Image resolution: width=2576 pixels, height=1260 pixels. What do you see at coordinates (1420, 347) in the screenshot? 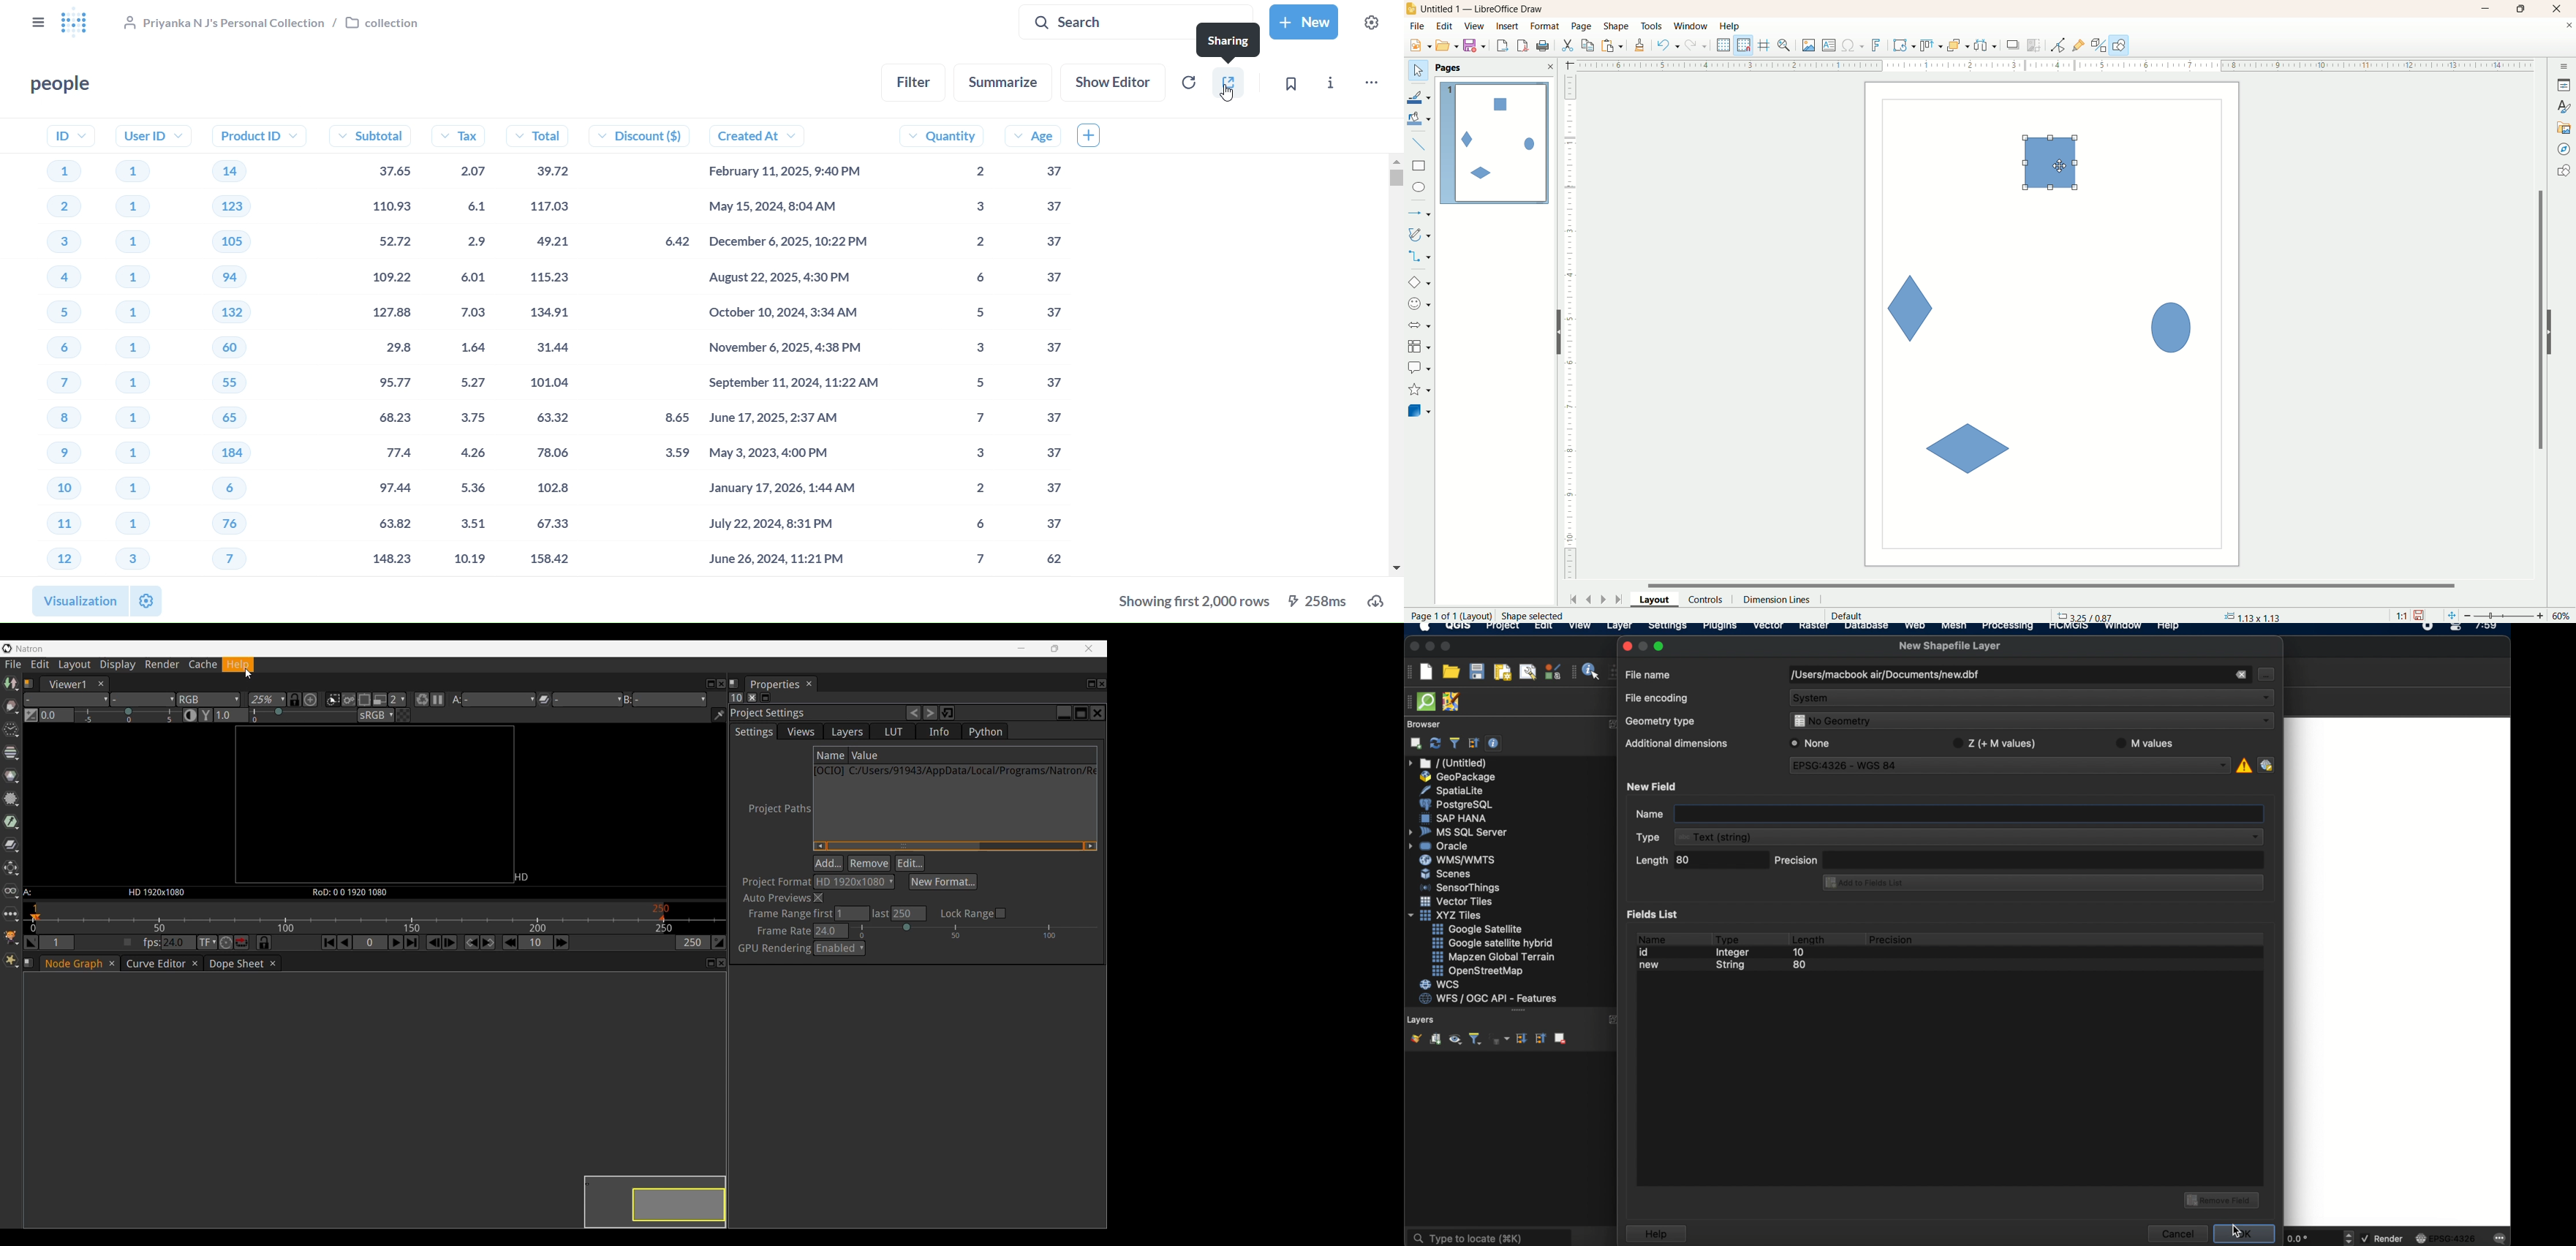
I see `flowchart` at bounding box center [1420, 347].